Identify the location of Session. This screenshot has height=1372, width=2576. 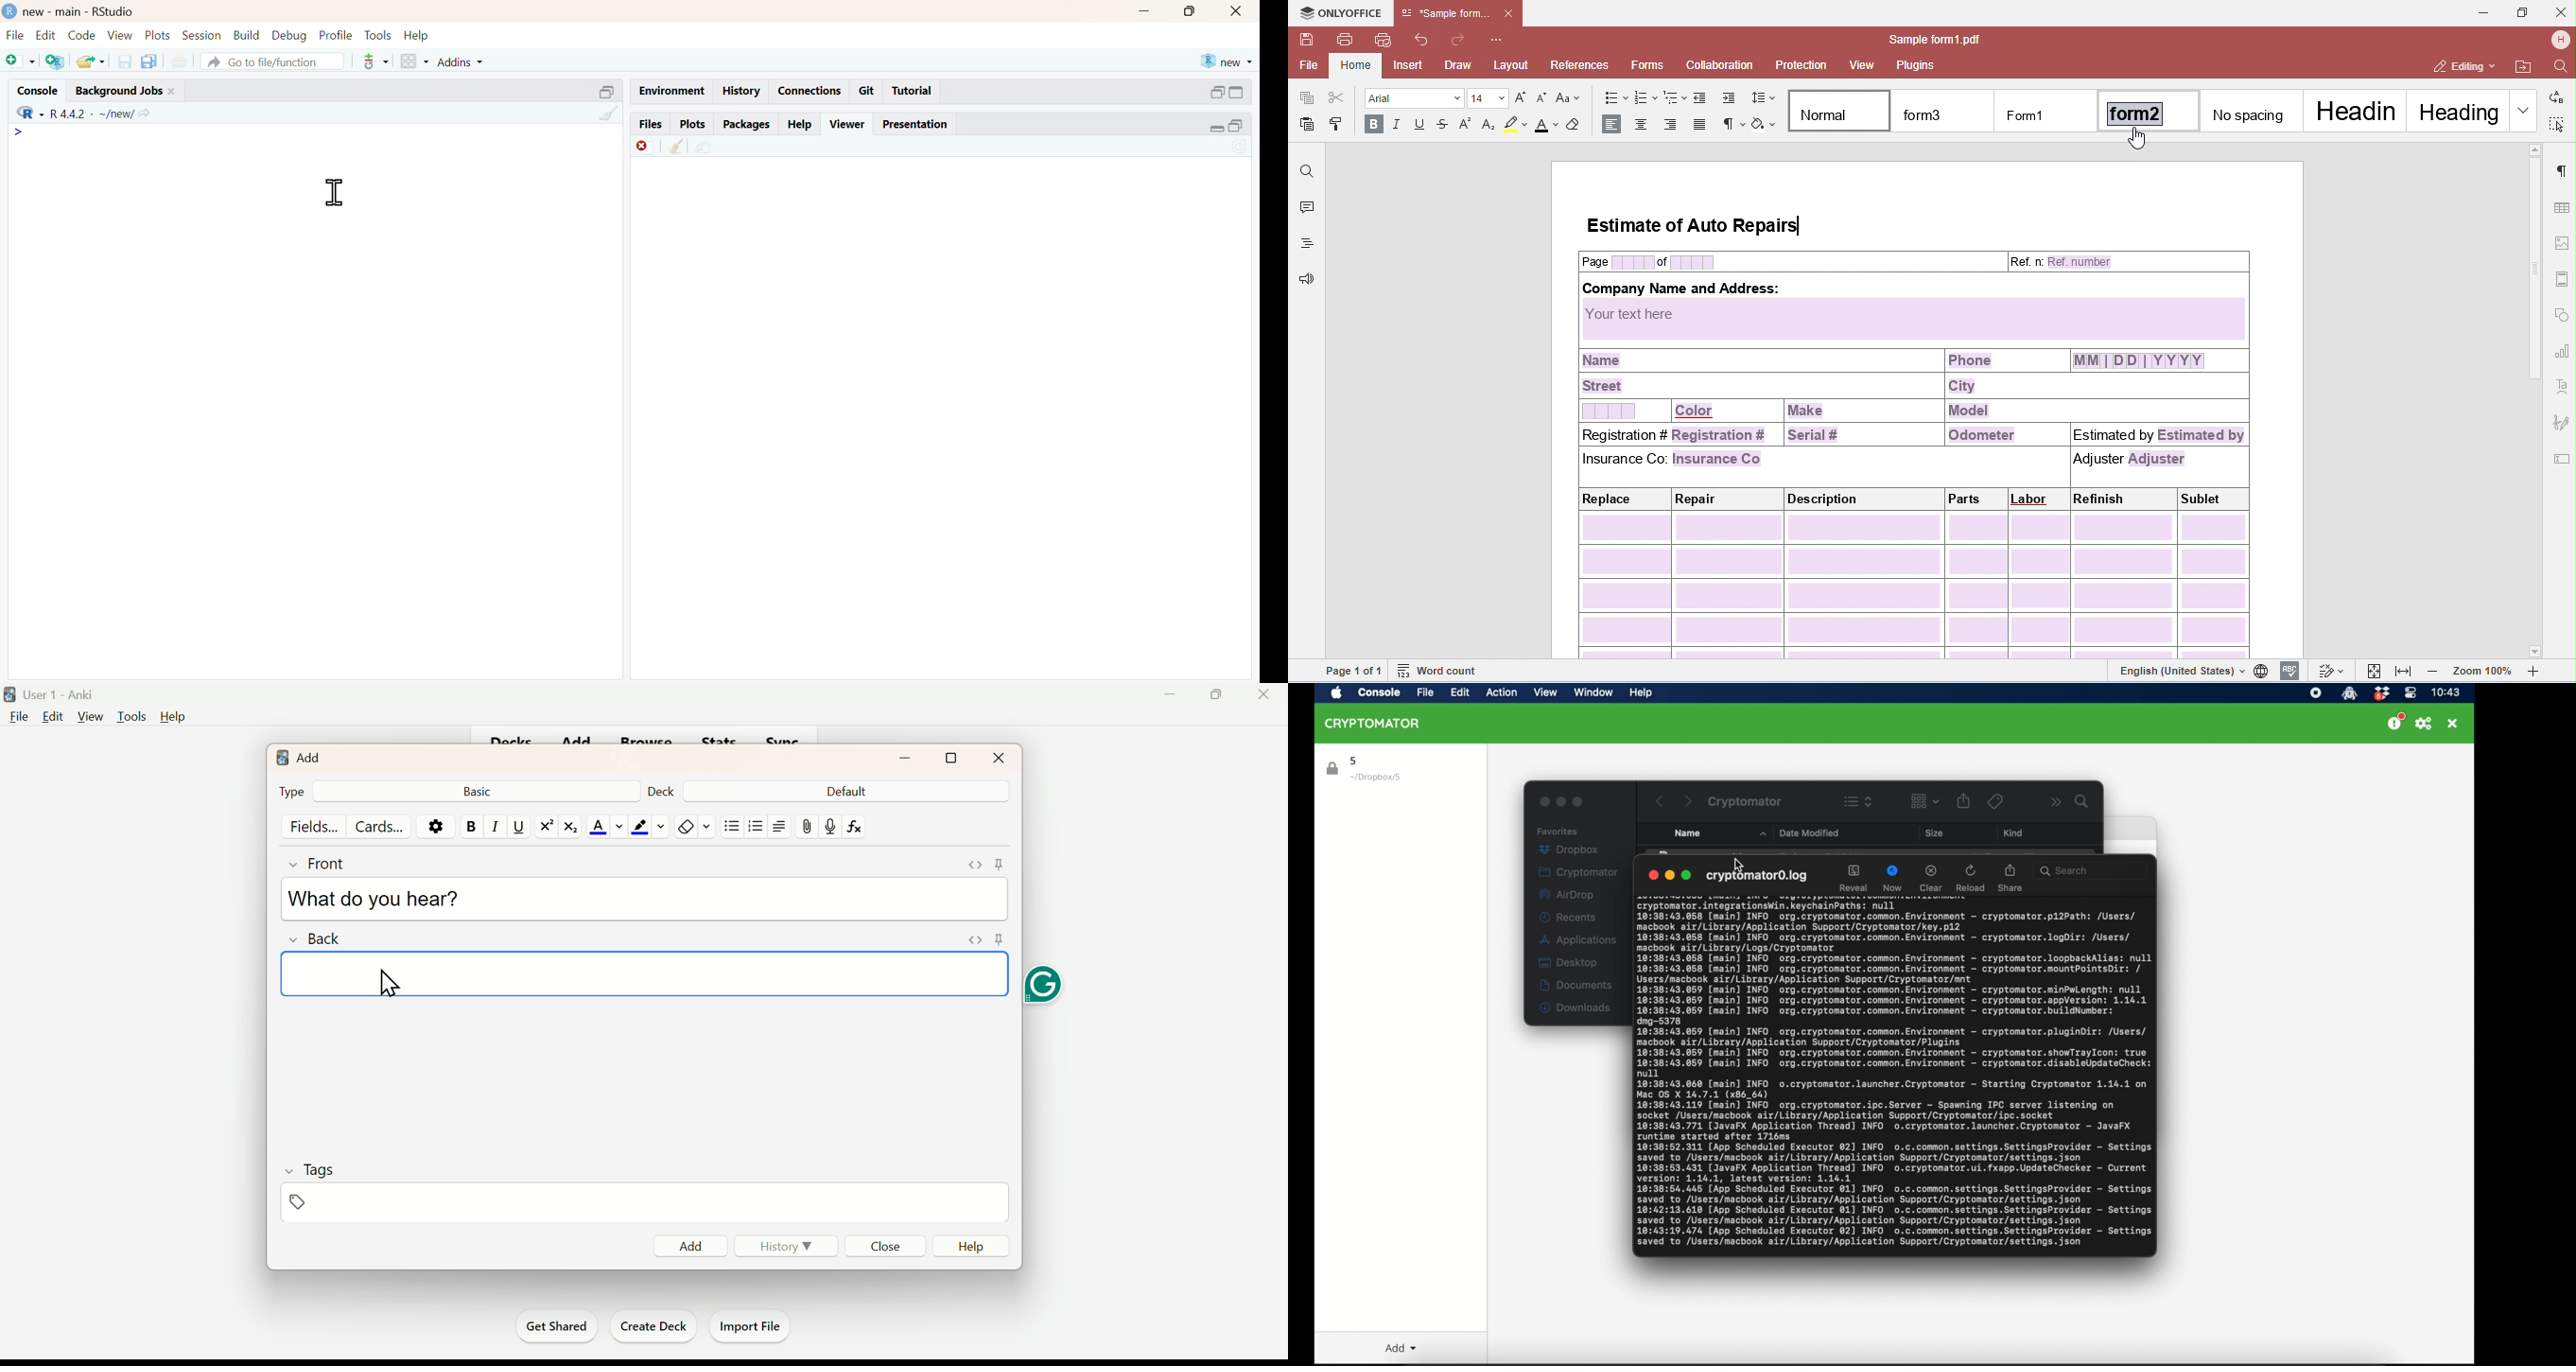
(202, 35).